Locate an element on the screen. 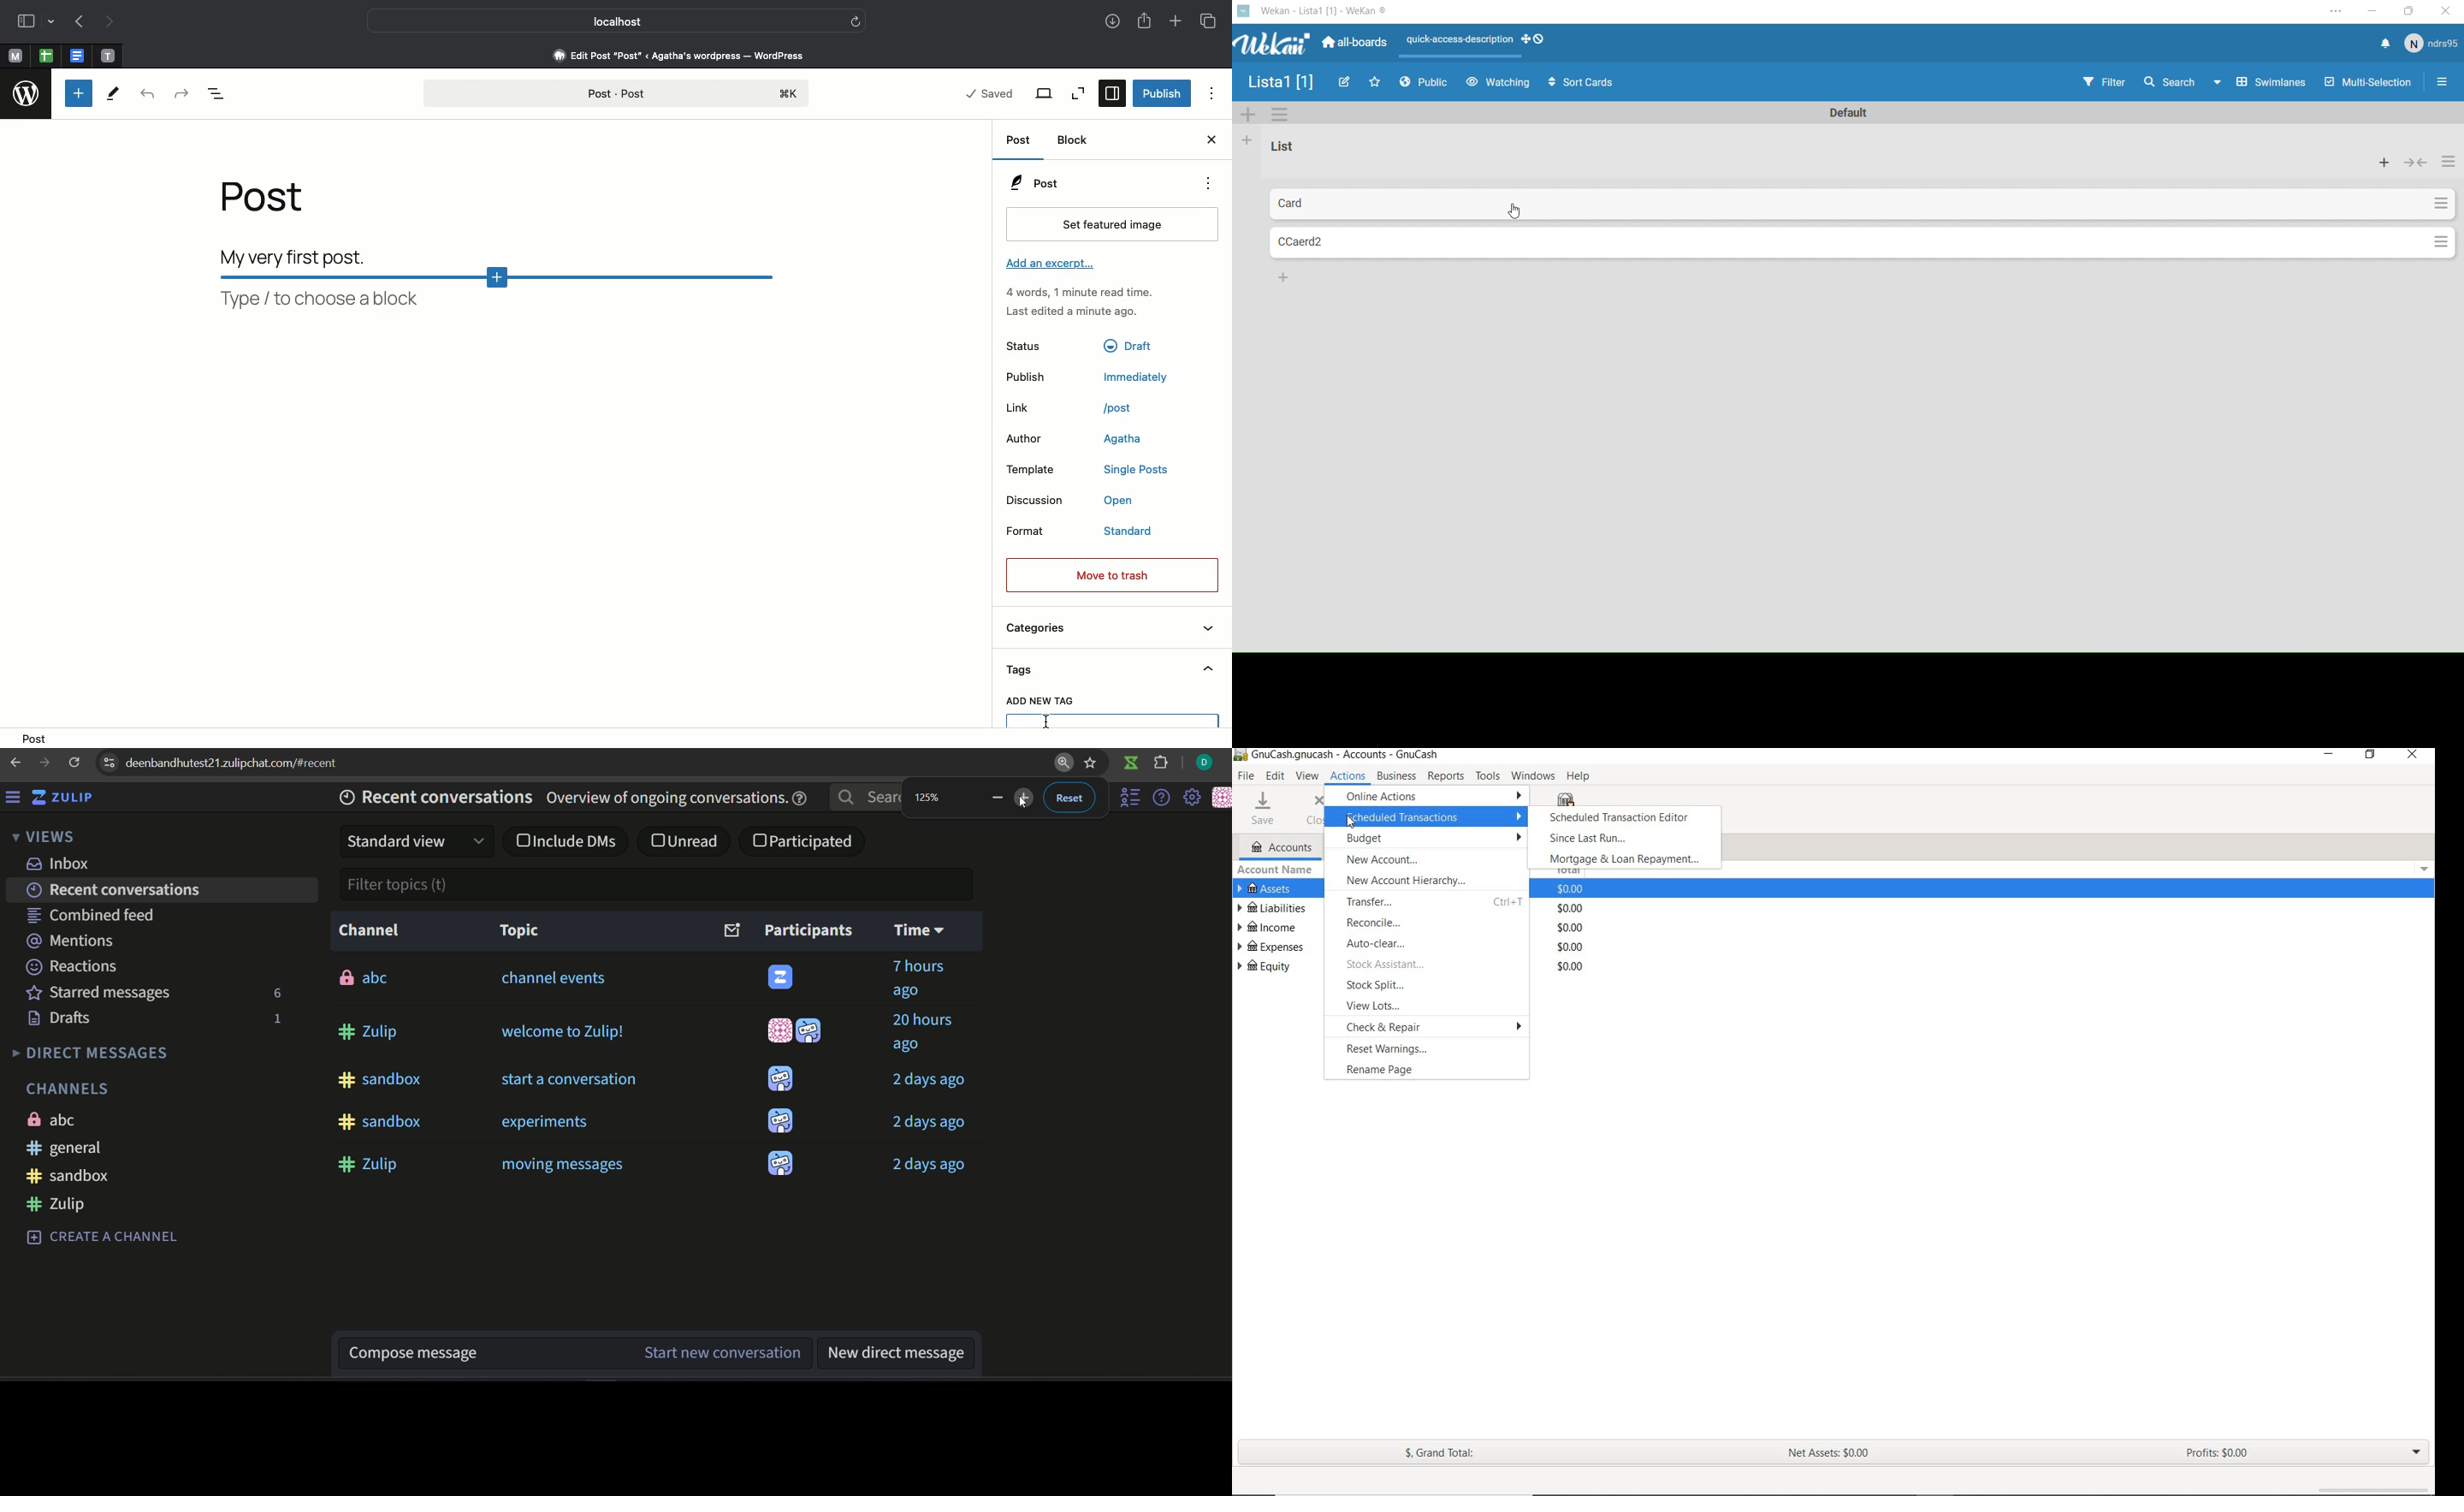 The image size is (2464, 1512). Sidebar is located at coordinates (24, 21).